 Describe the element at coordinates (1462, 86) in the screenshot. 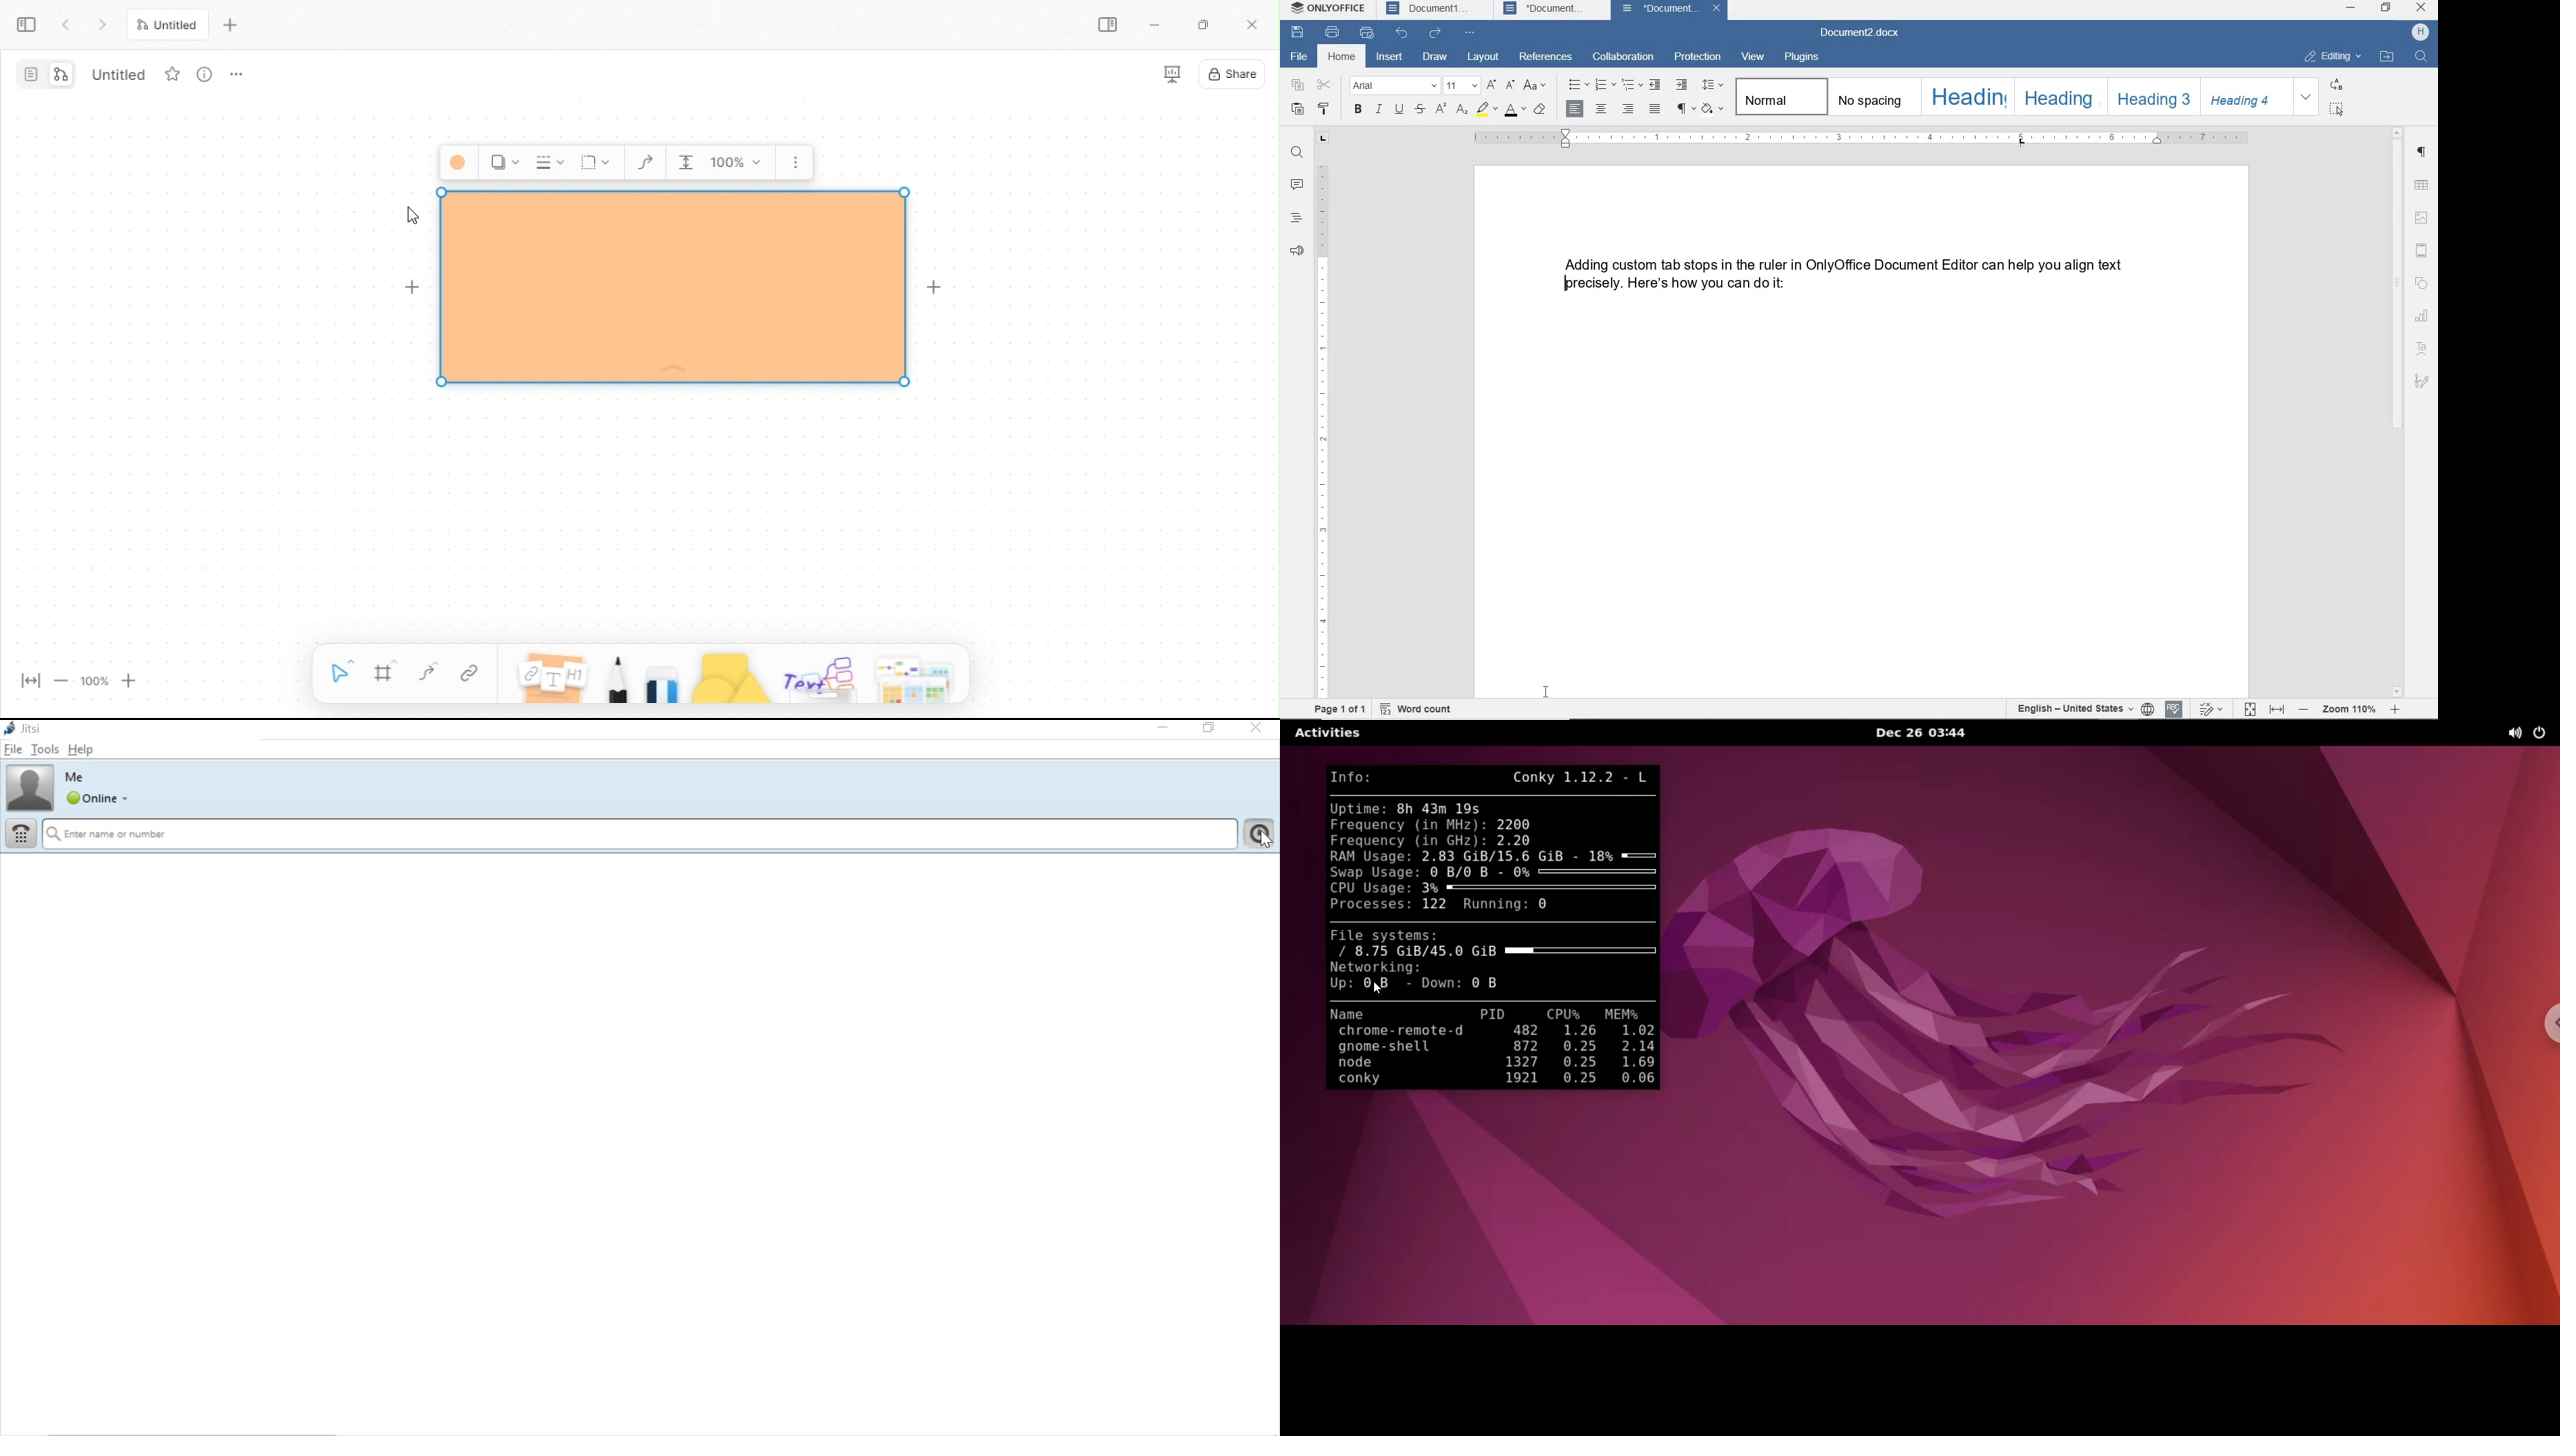

I see `font size` at that location.